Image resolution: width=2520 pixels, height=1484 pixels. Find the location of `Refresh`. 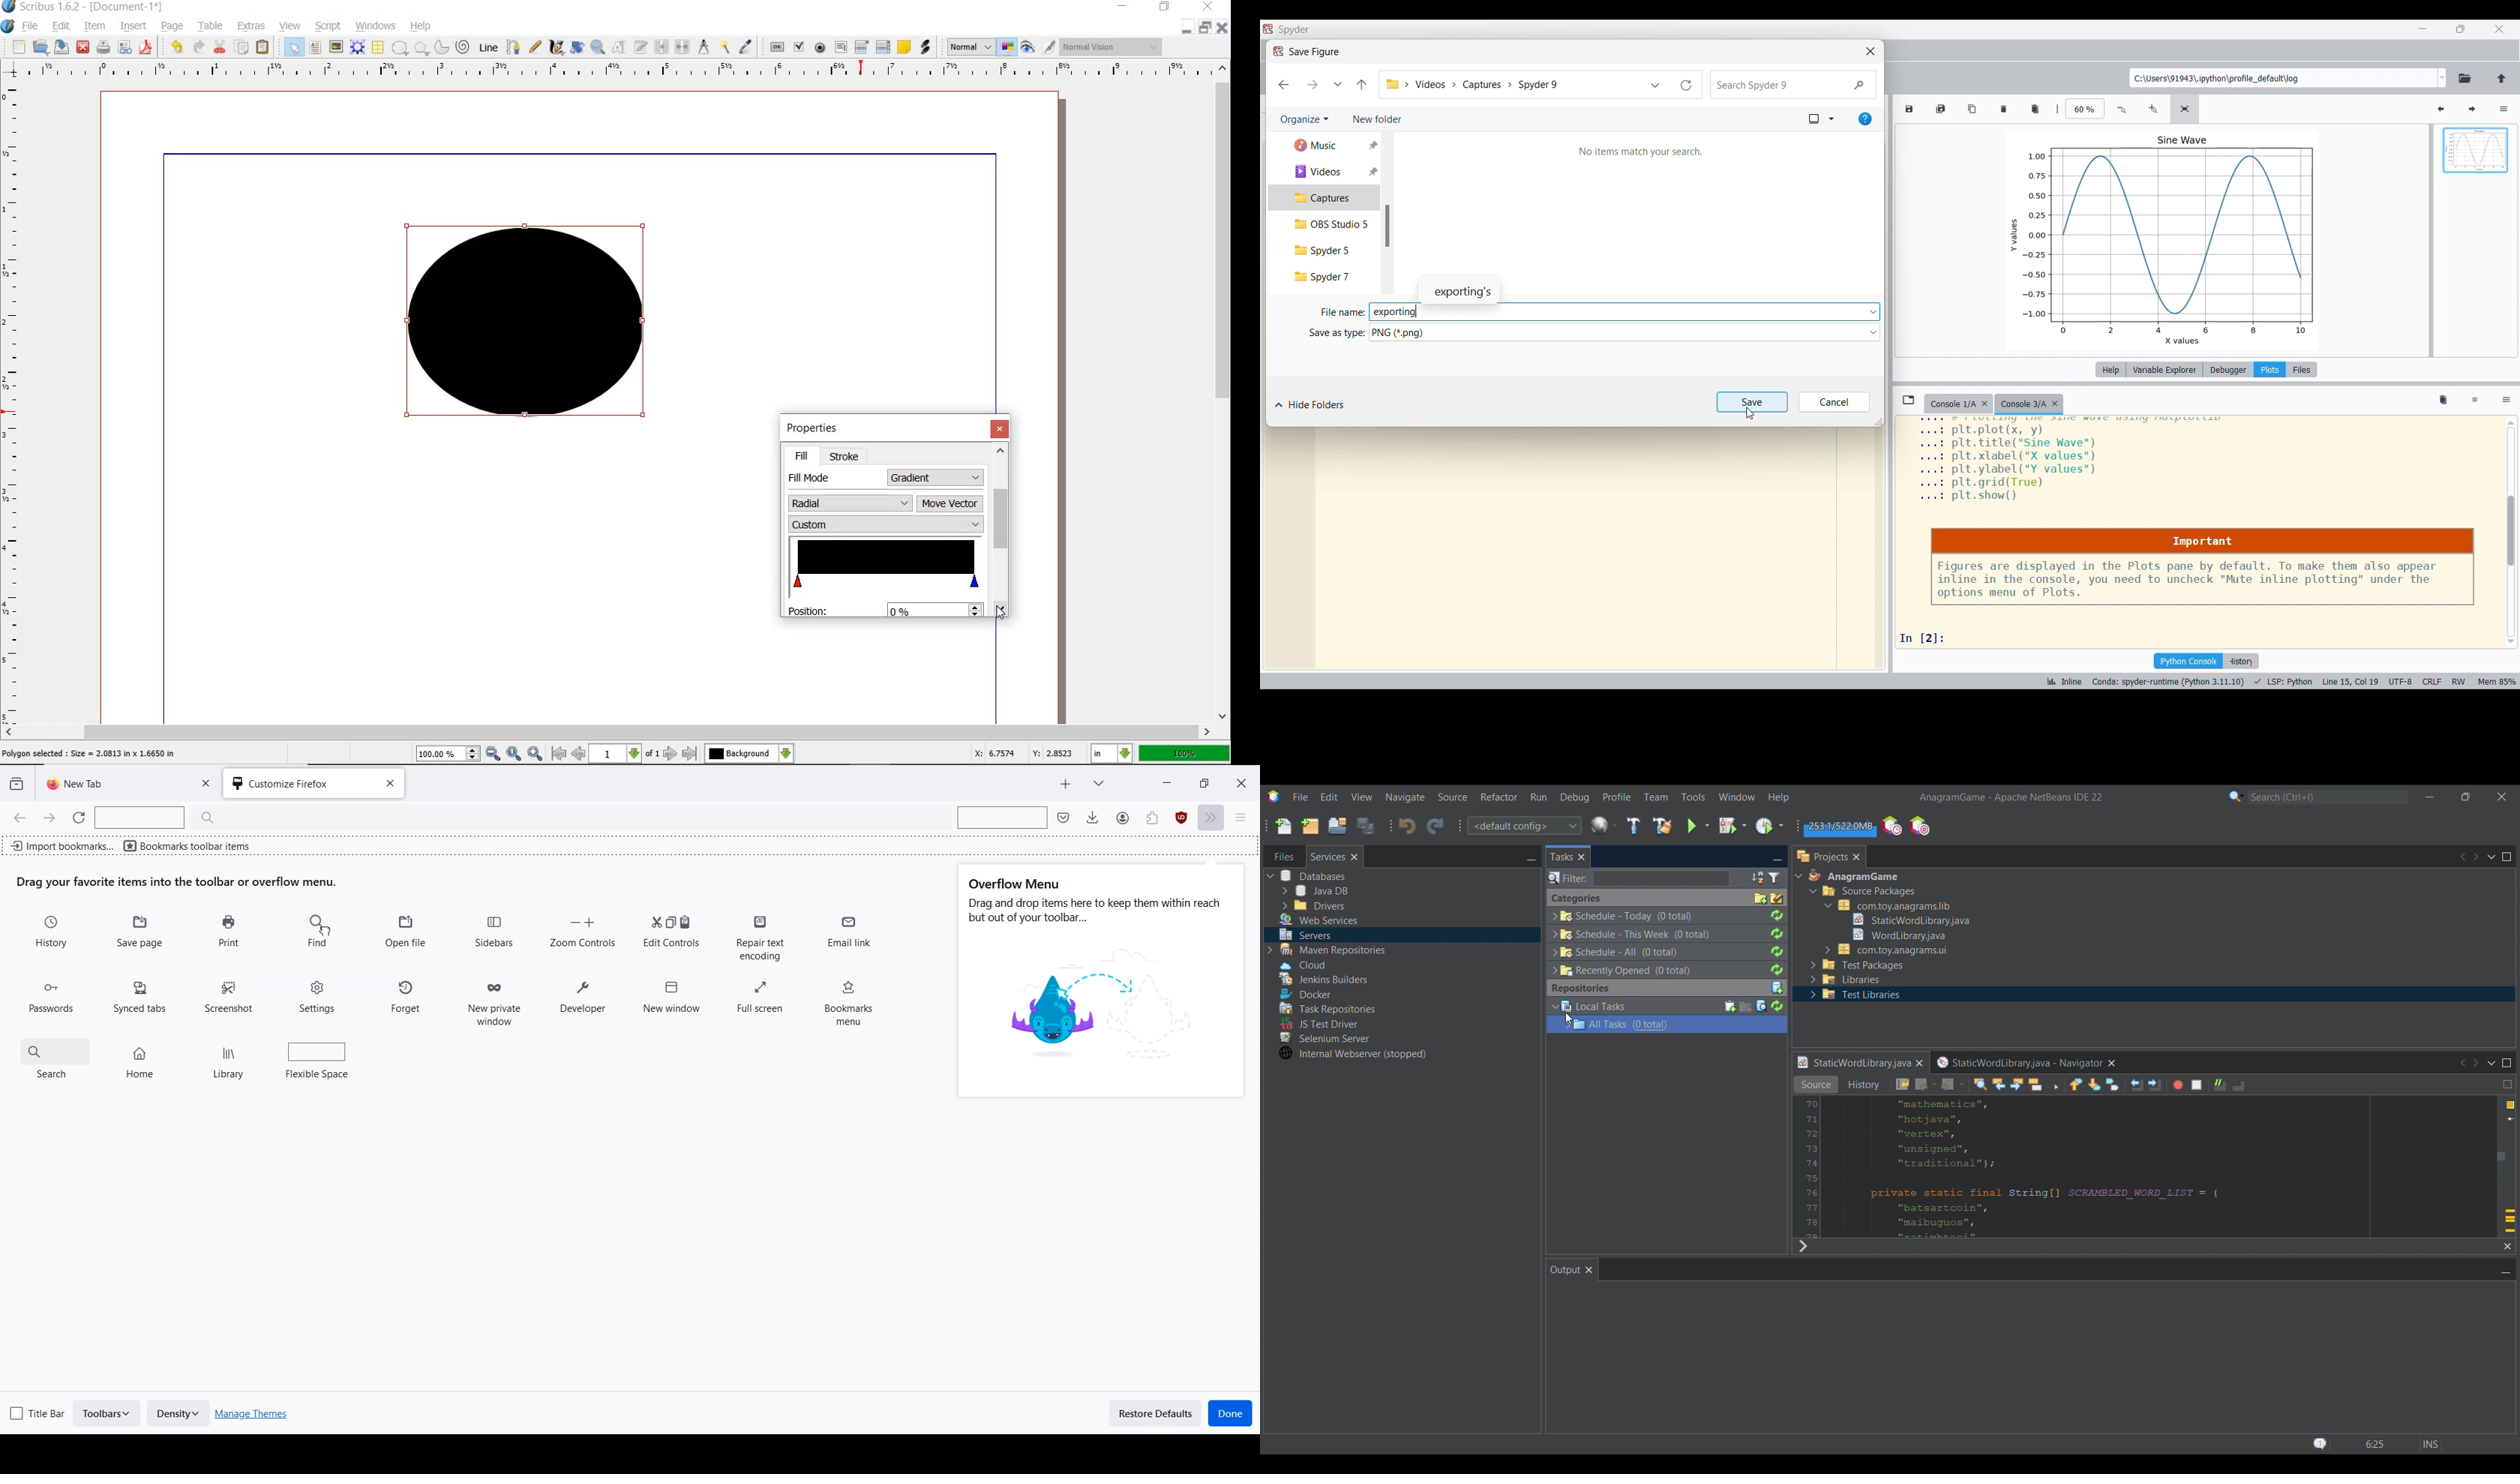

Refresh is located at coordinates (1687, 85).